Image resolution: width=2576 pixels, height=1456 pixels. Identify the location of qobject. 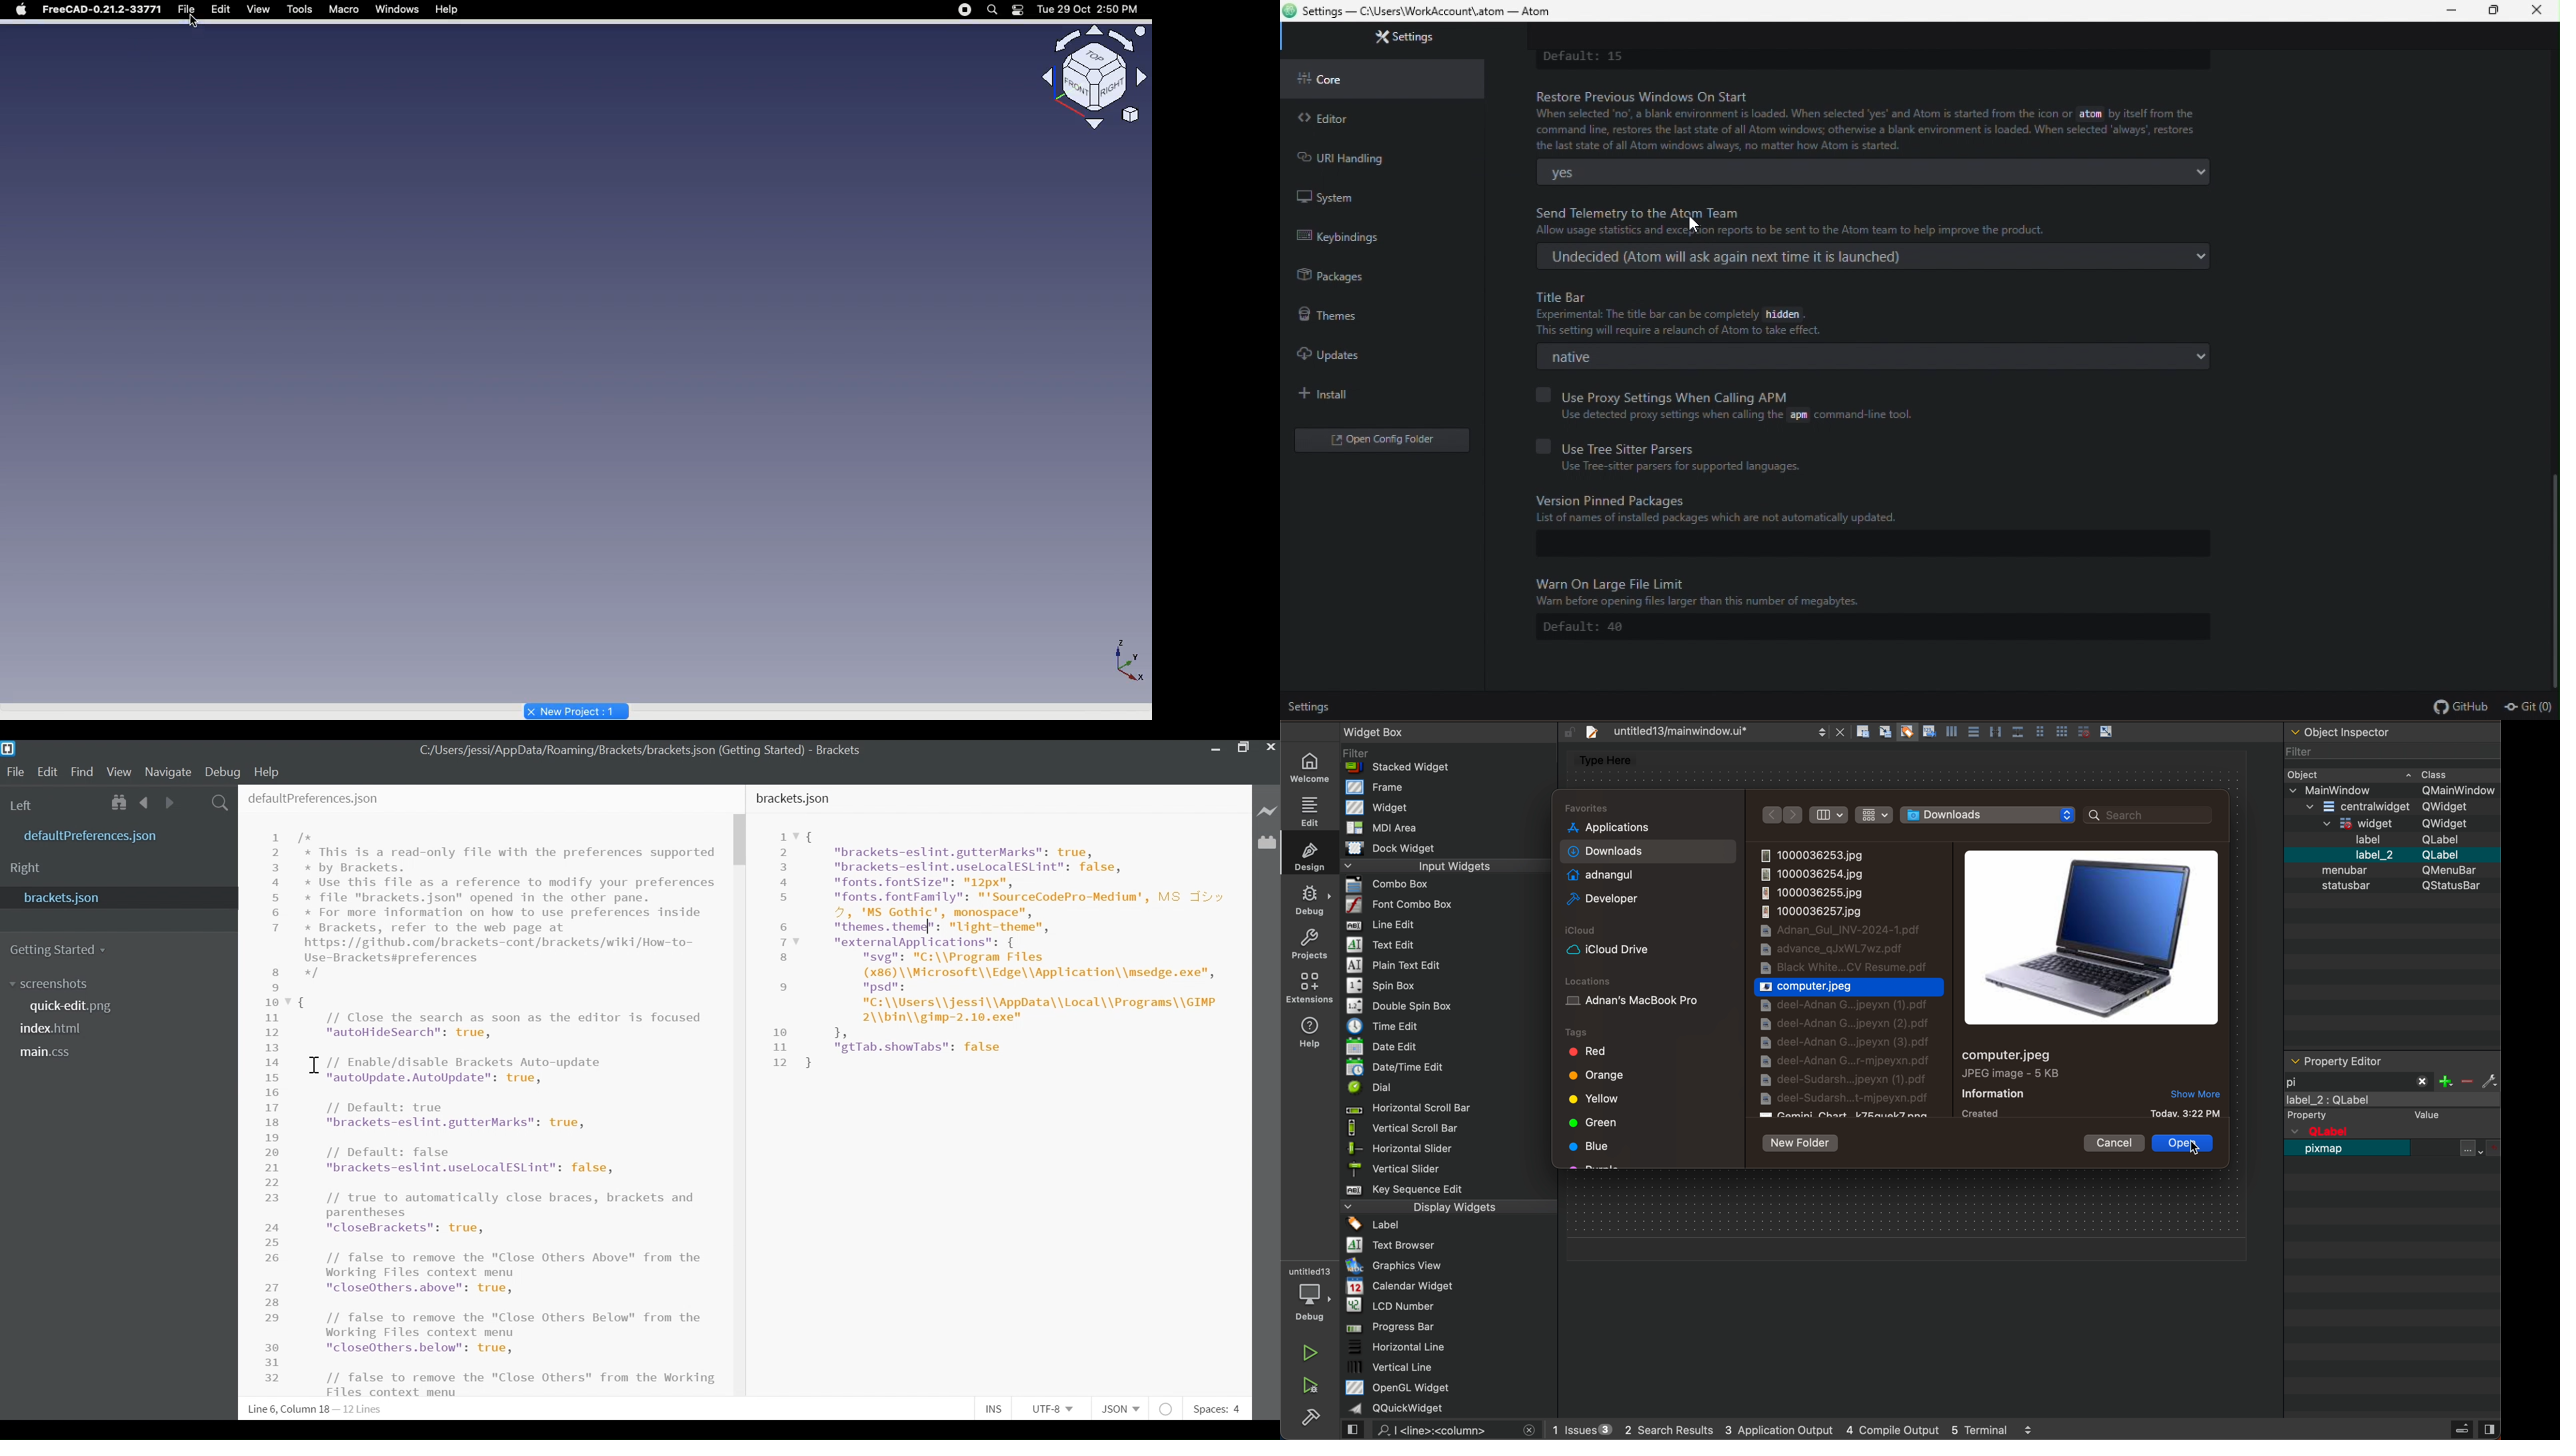
(2380, 1131).